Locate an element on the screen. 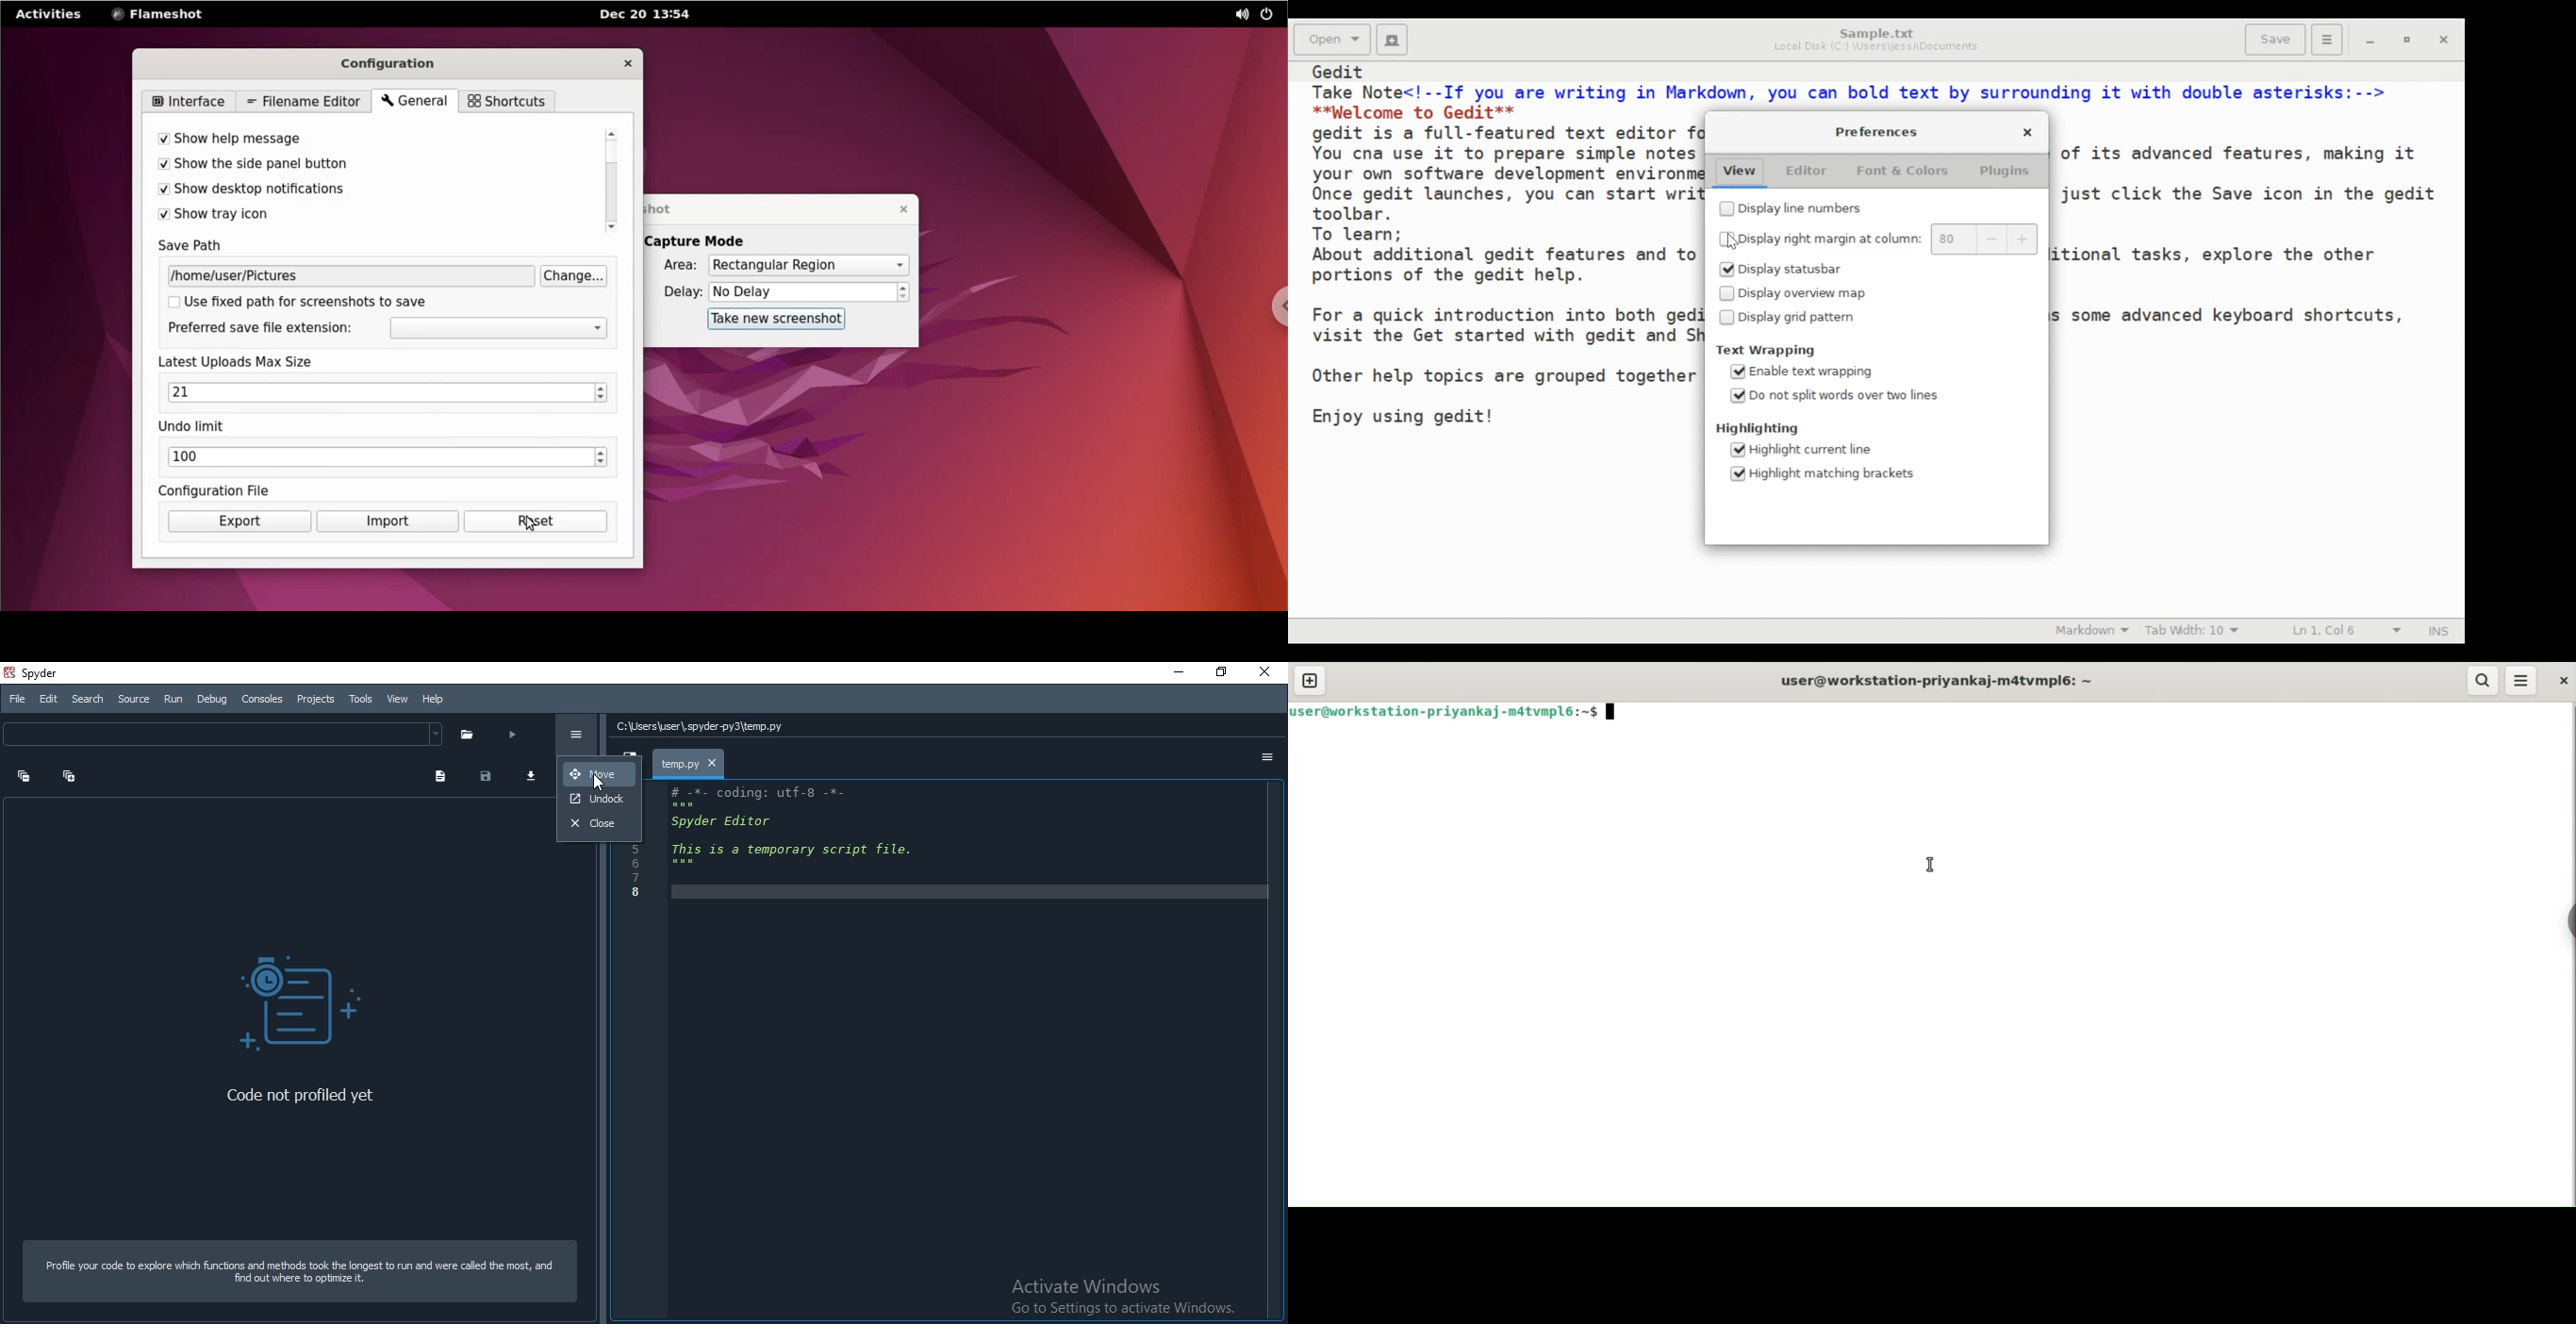  save is located at coordinates (490, 778).